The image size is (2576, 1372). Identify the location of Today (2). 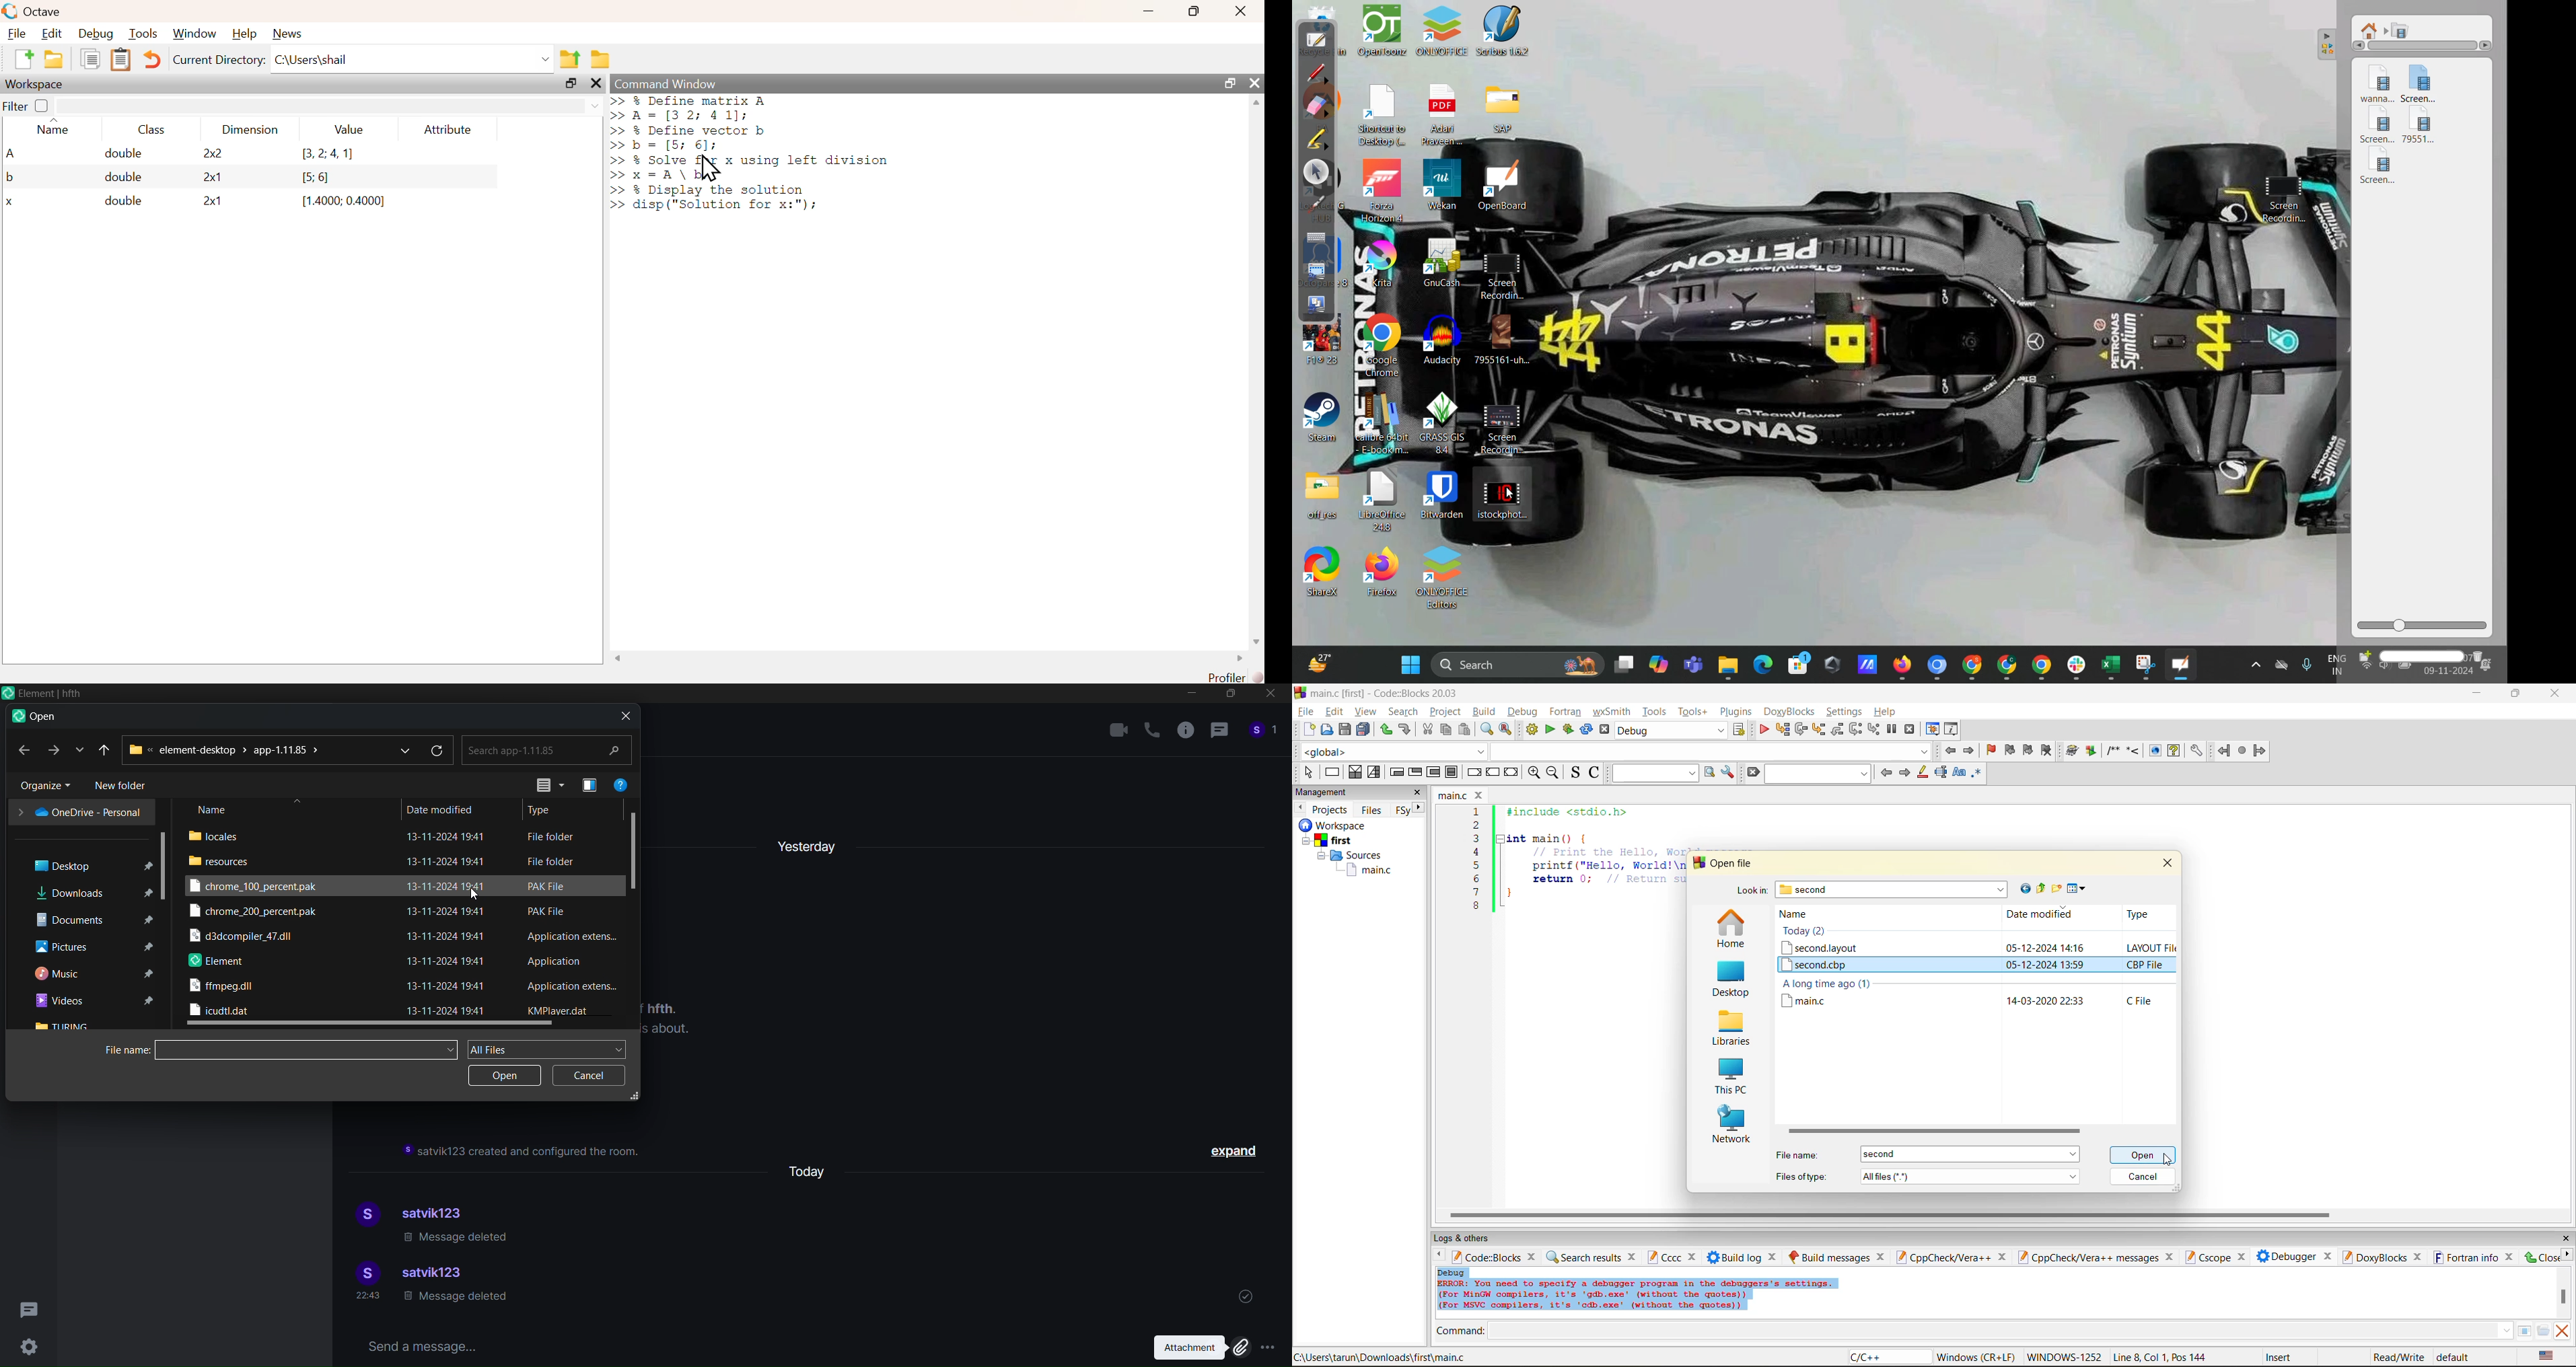
(1808, 931).